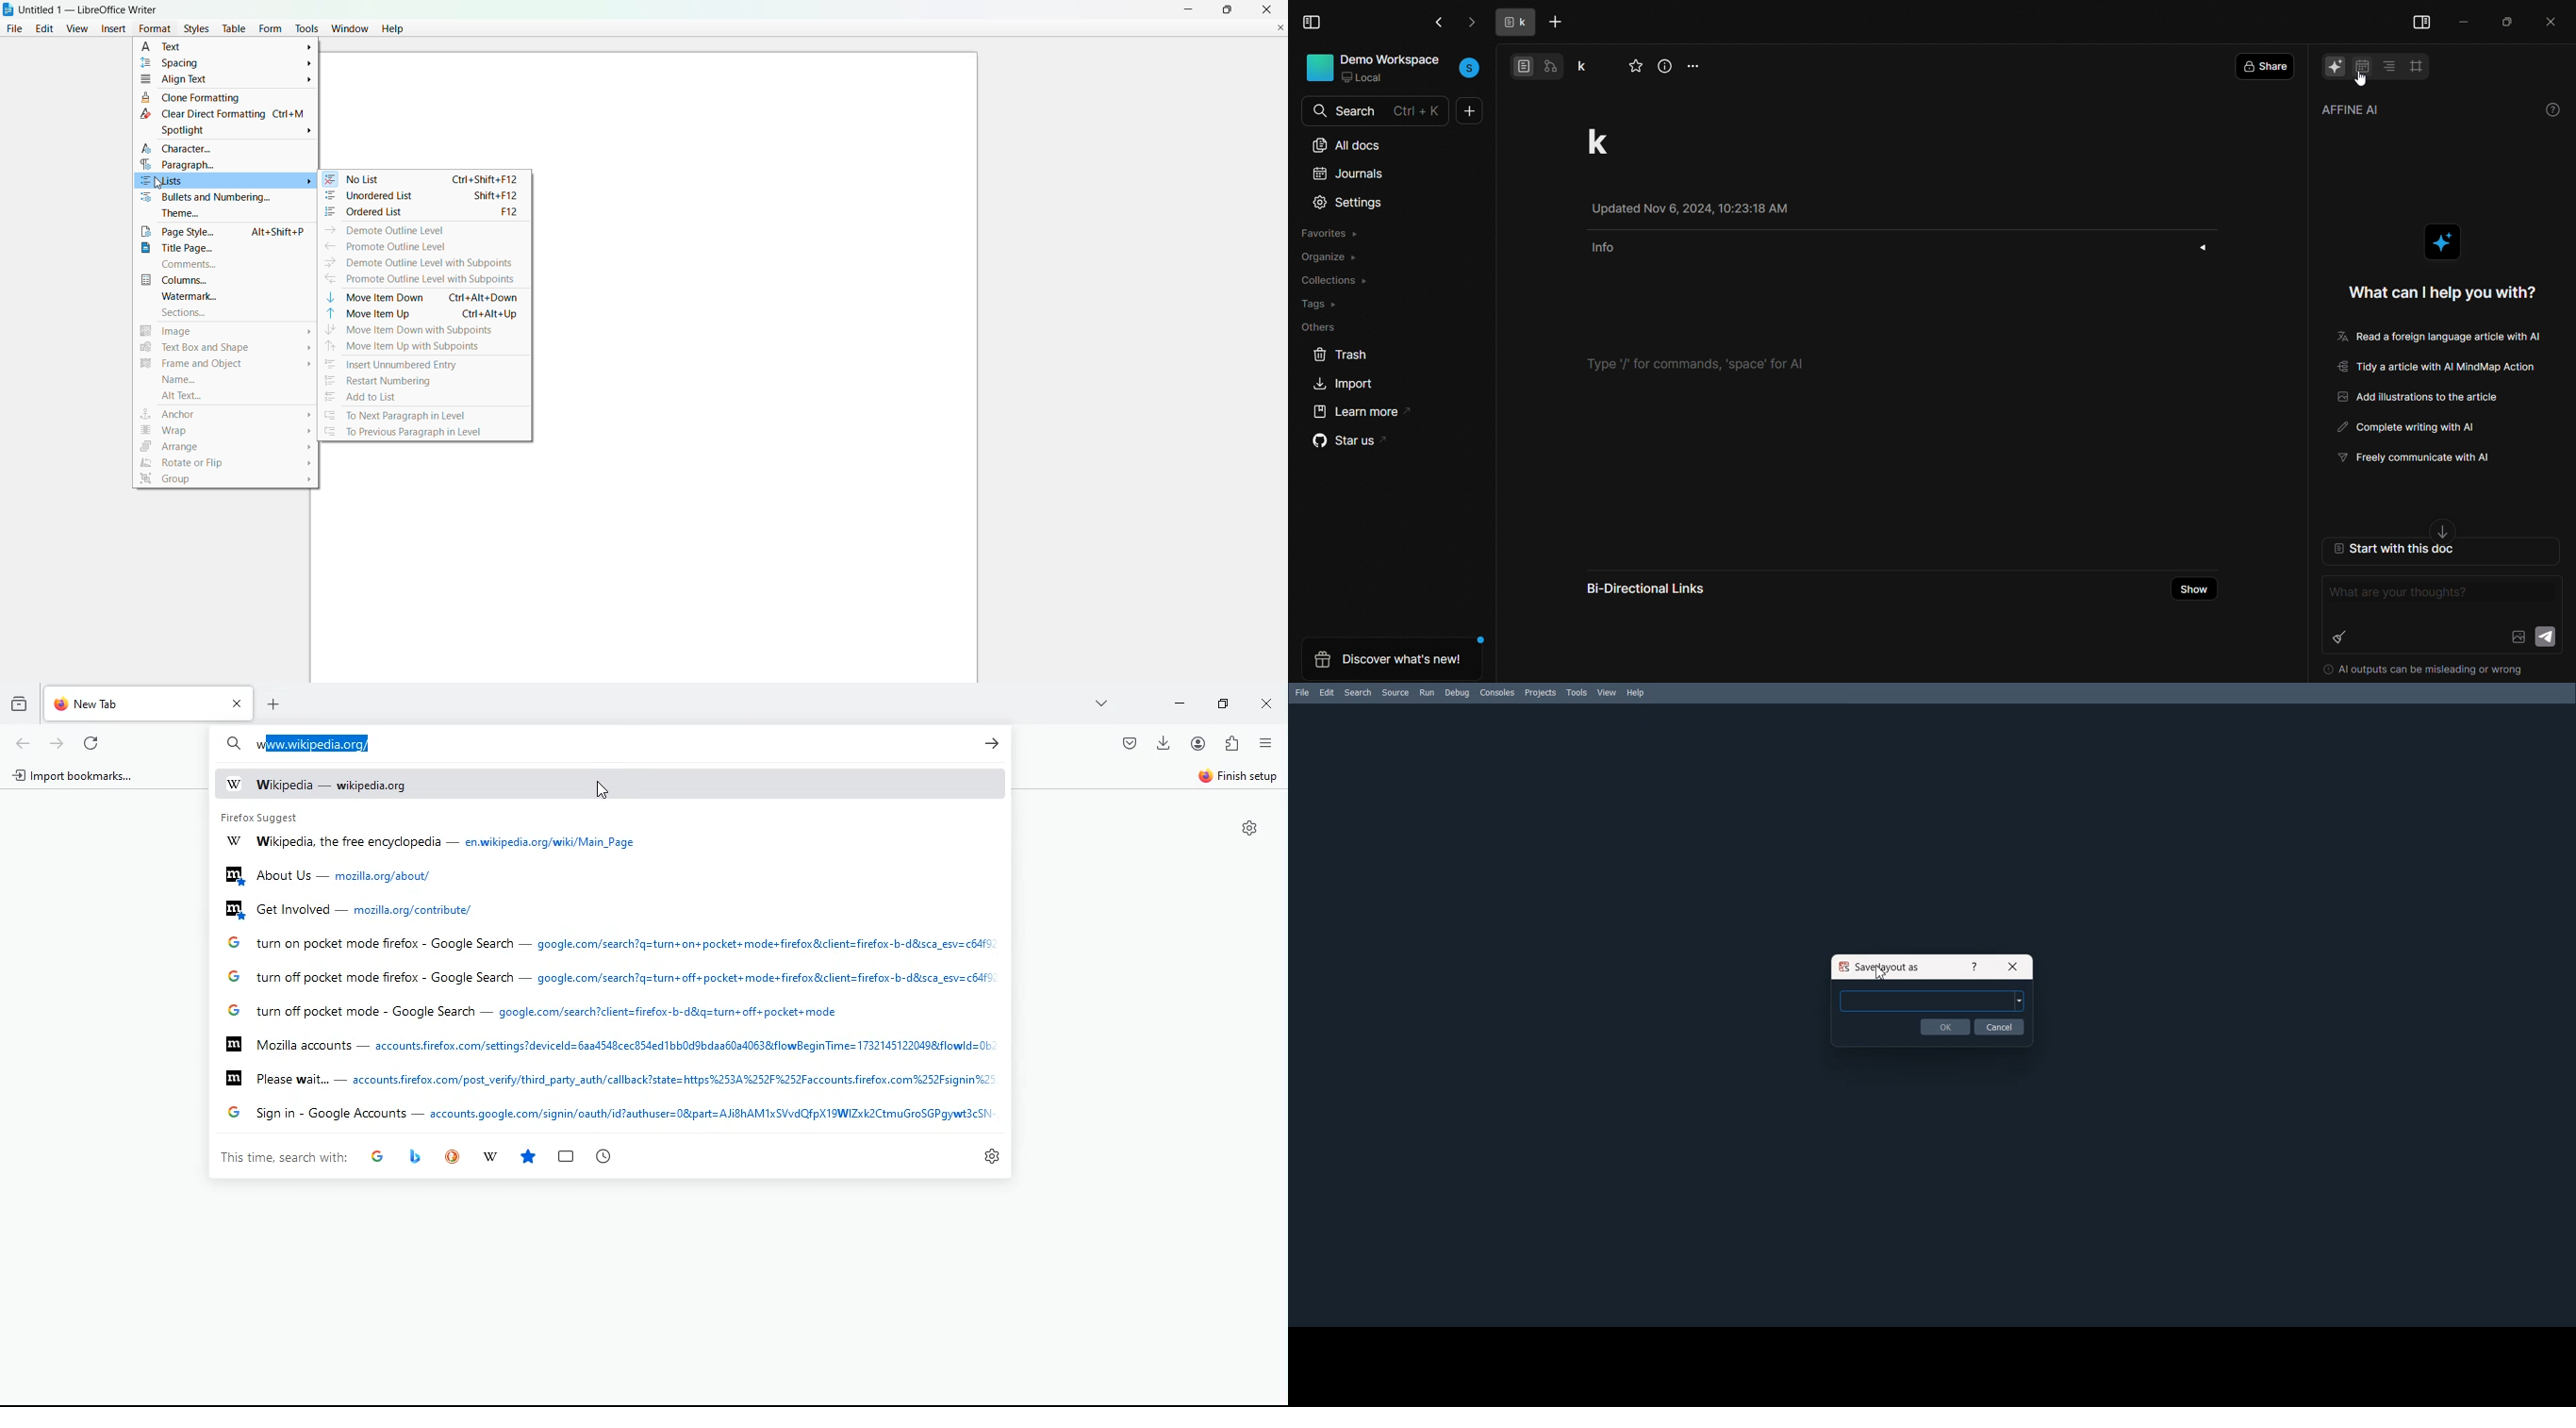 The width and height of the screenshot is (2576, 1428). Describe the element at coordinates (537, 1012) in the screenshot. I see `firefox suggestions` at that location.